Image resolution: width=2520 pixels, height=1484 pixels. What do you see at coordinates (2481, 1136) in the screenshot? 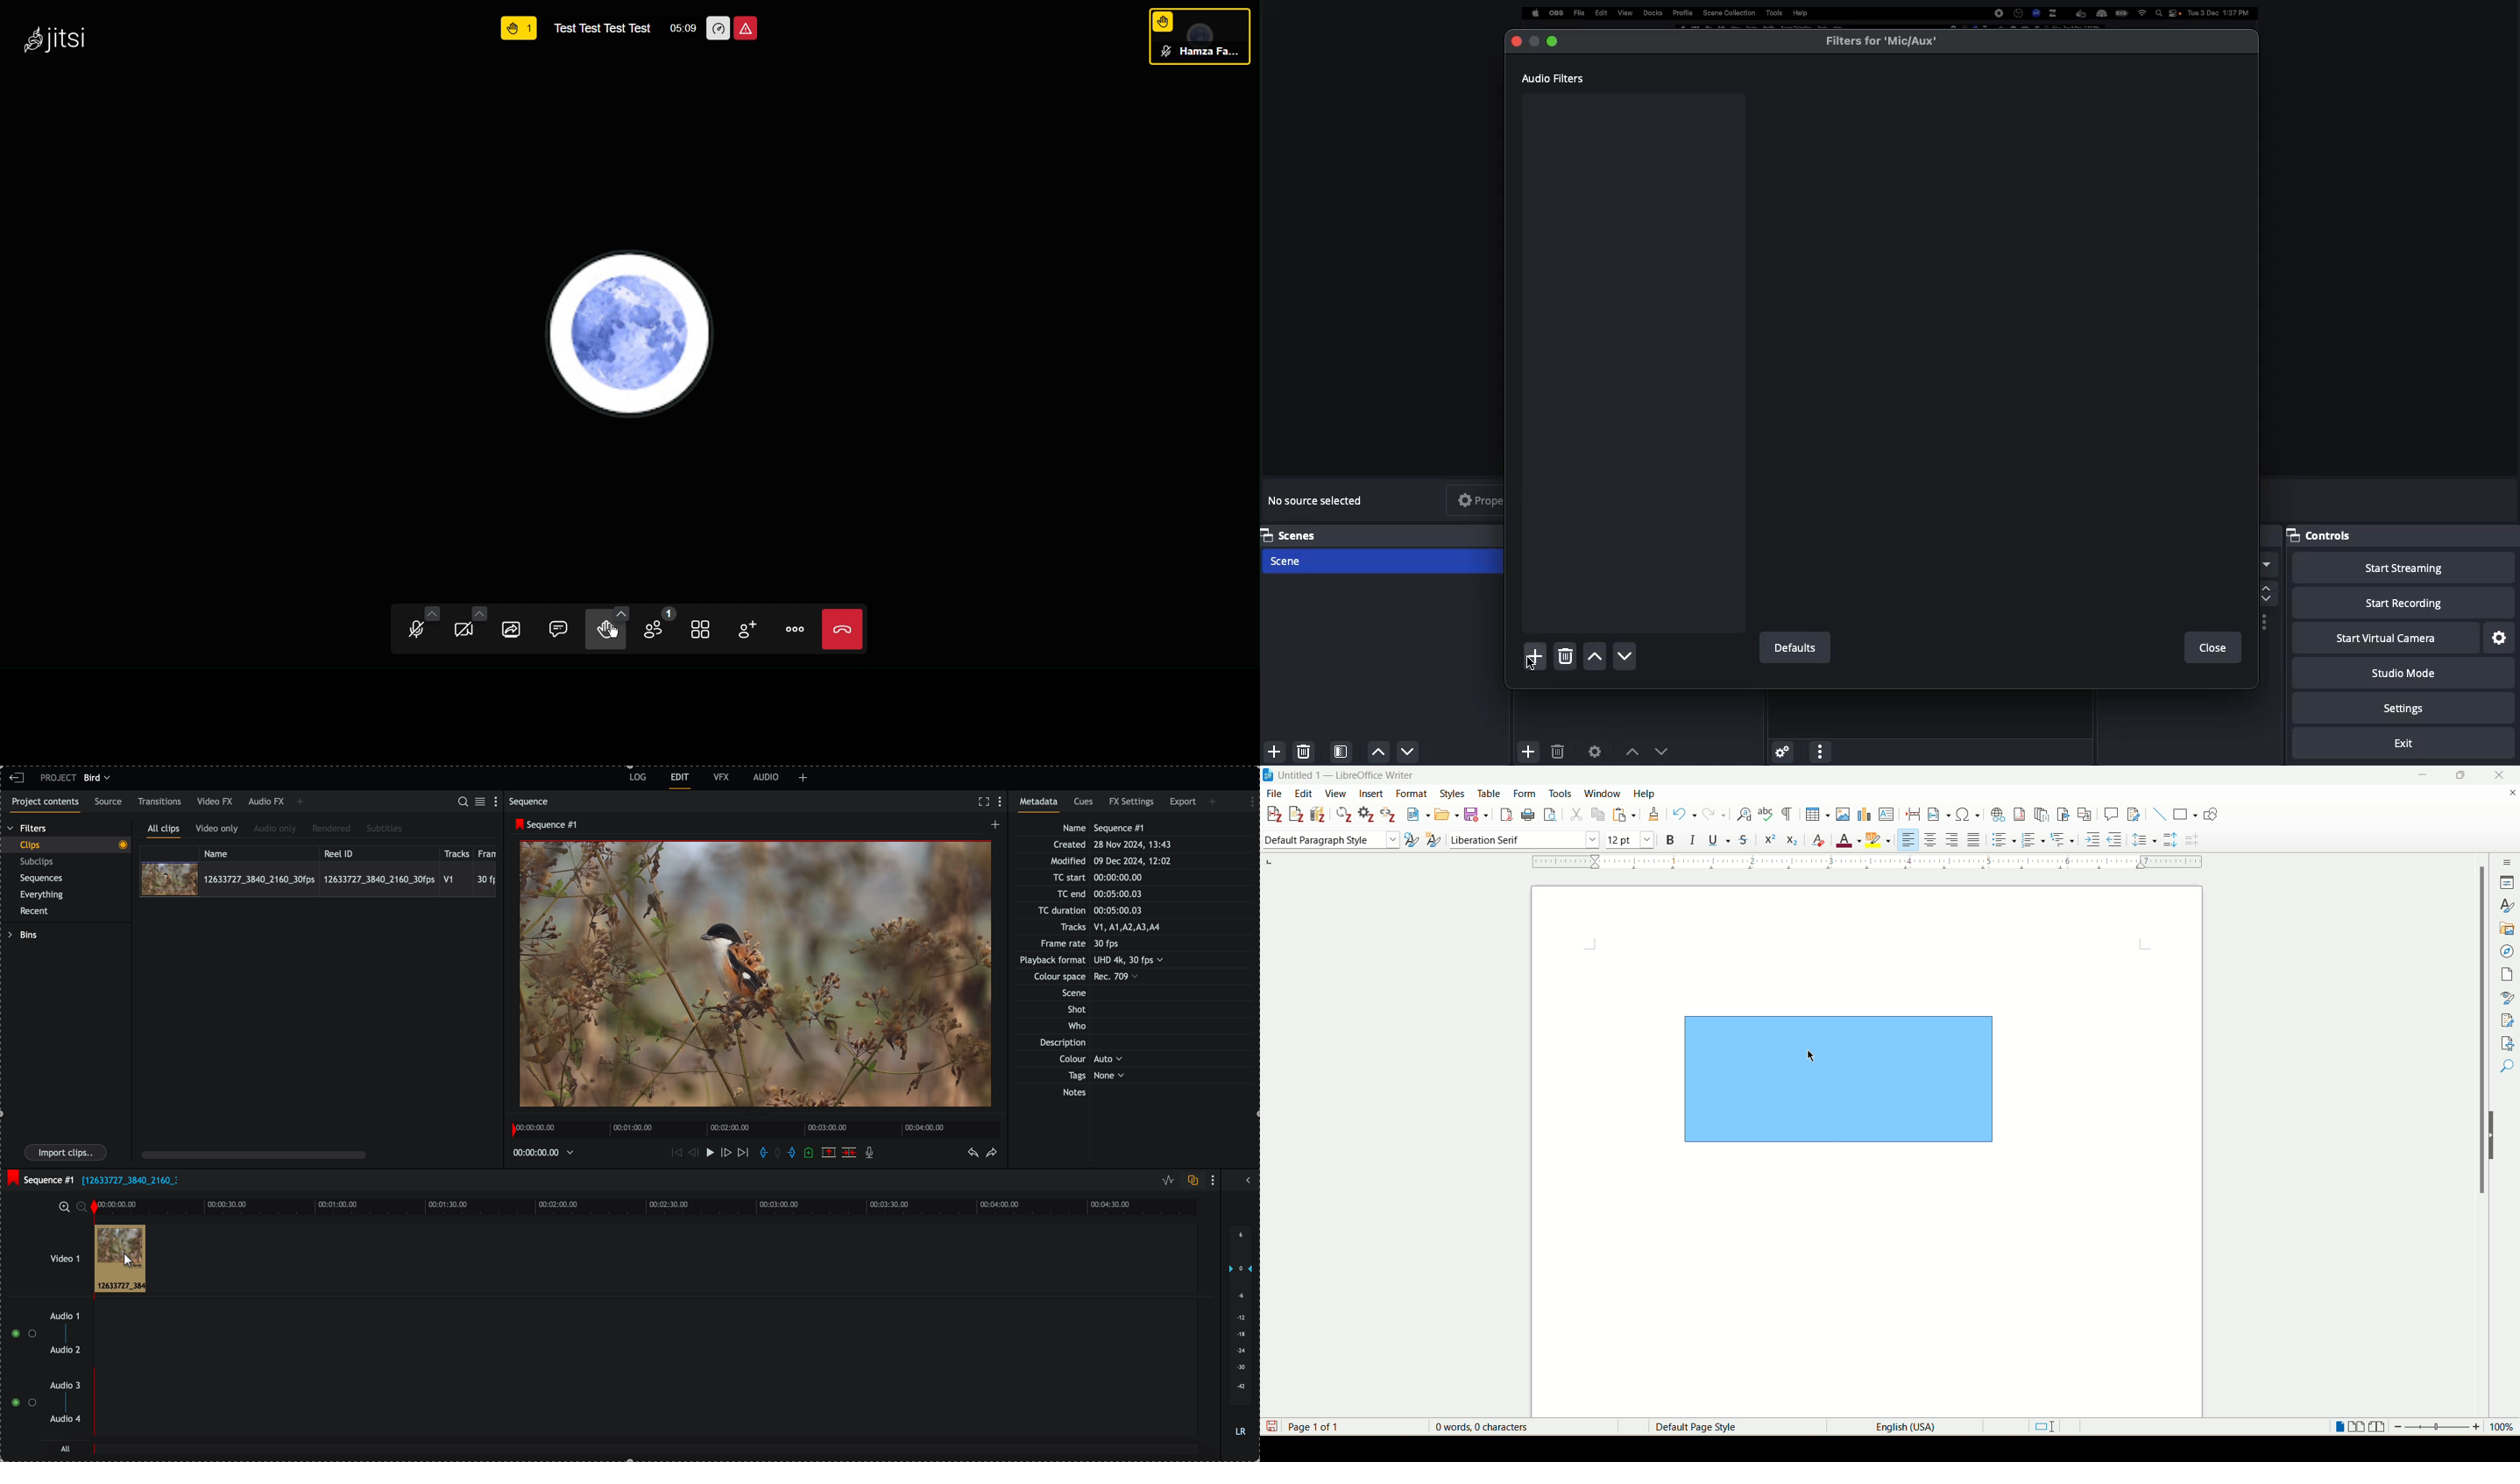
I see `vertical scroll bar` at bounding box center [2481, 1136].